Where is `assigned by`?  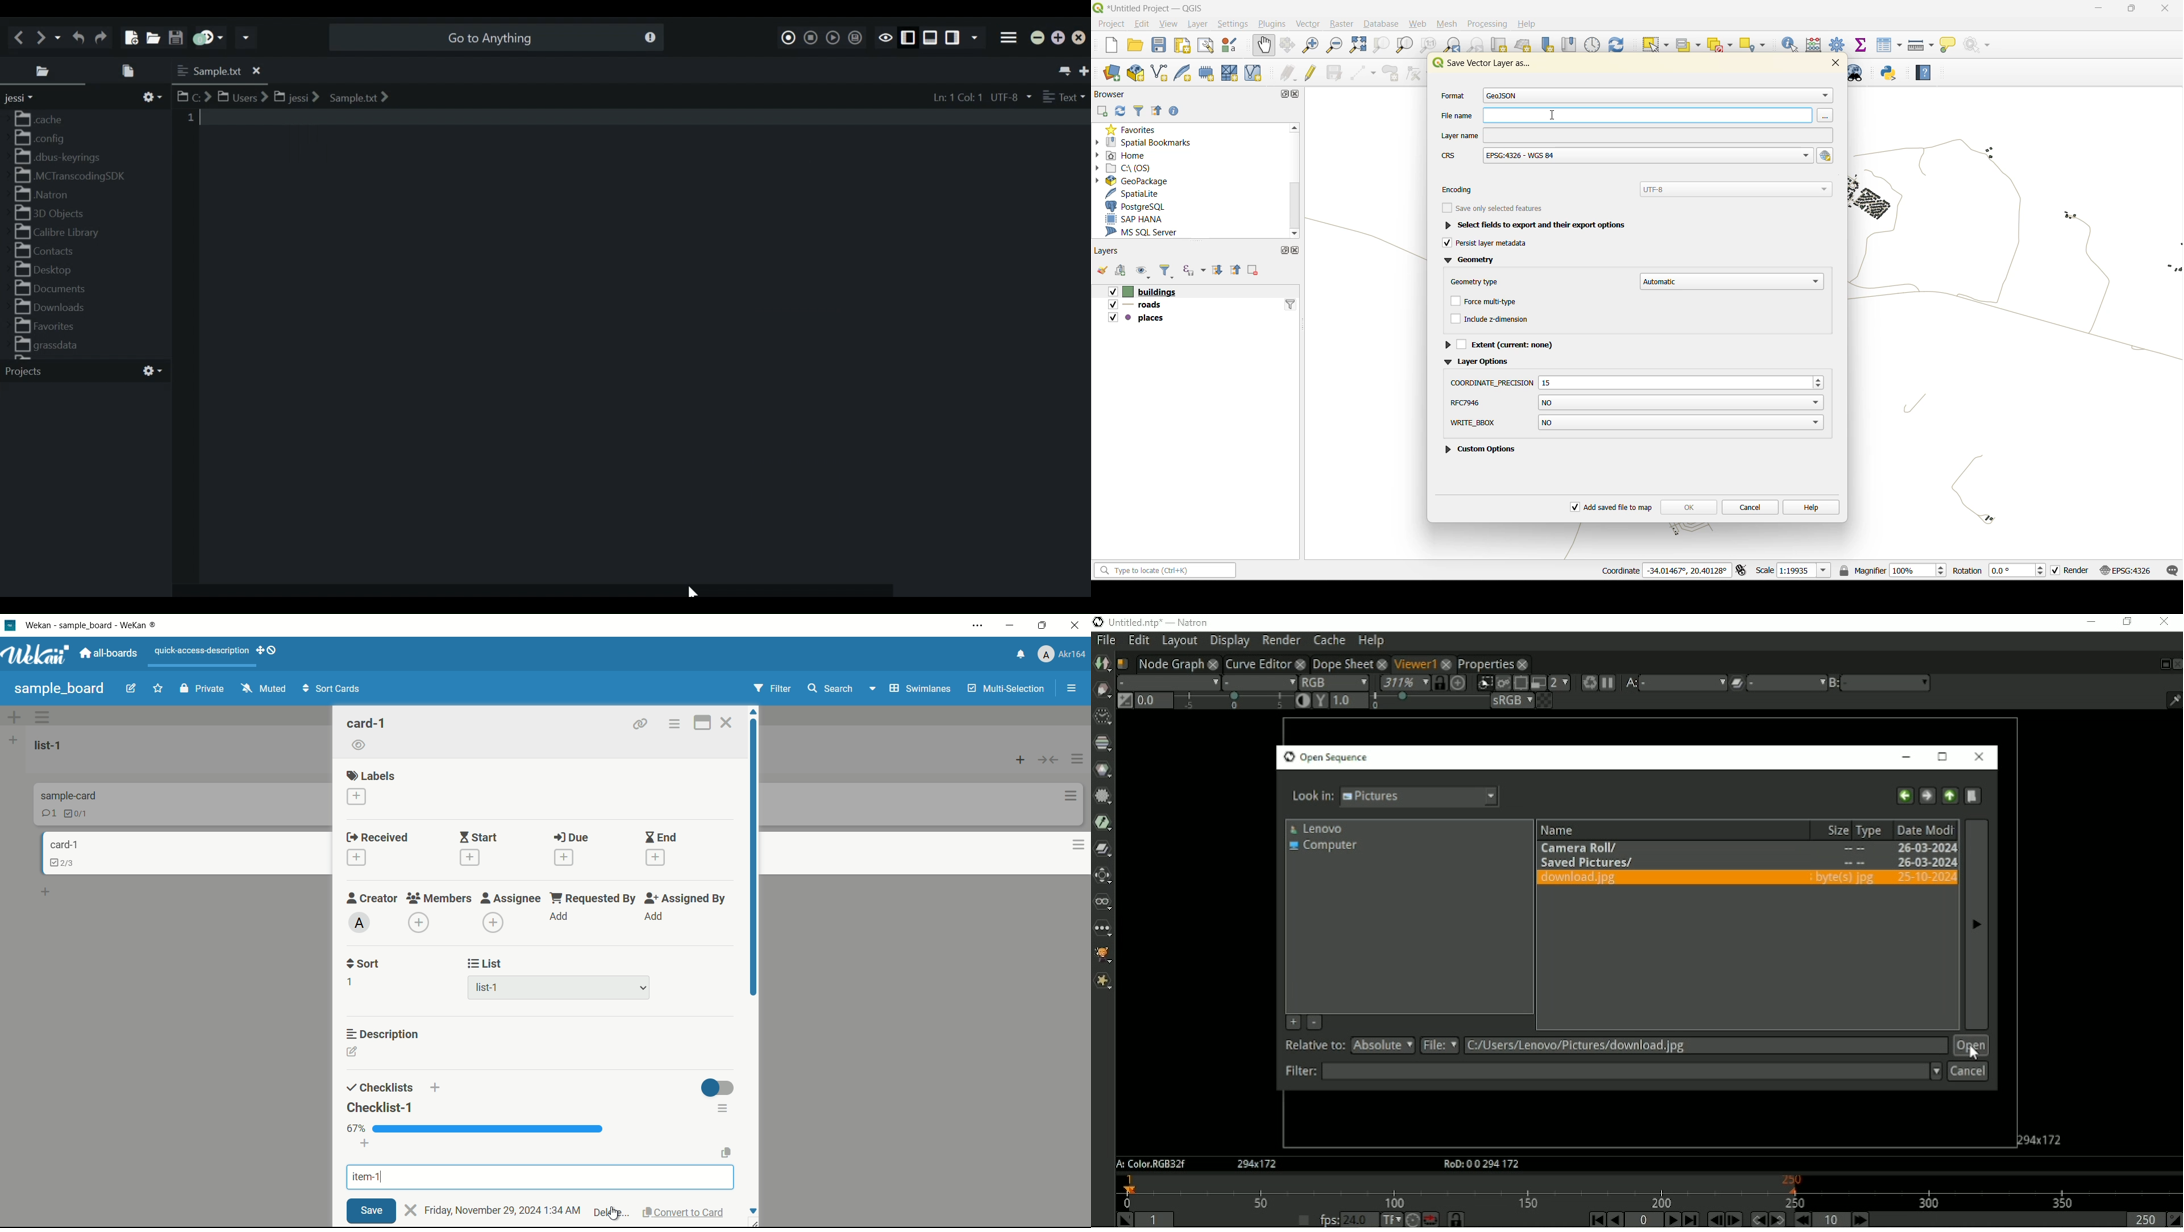 assigned by is located at coordinates (686, 900).